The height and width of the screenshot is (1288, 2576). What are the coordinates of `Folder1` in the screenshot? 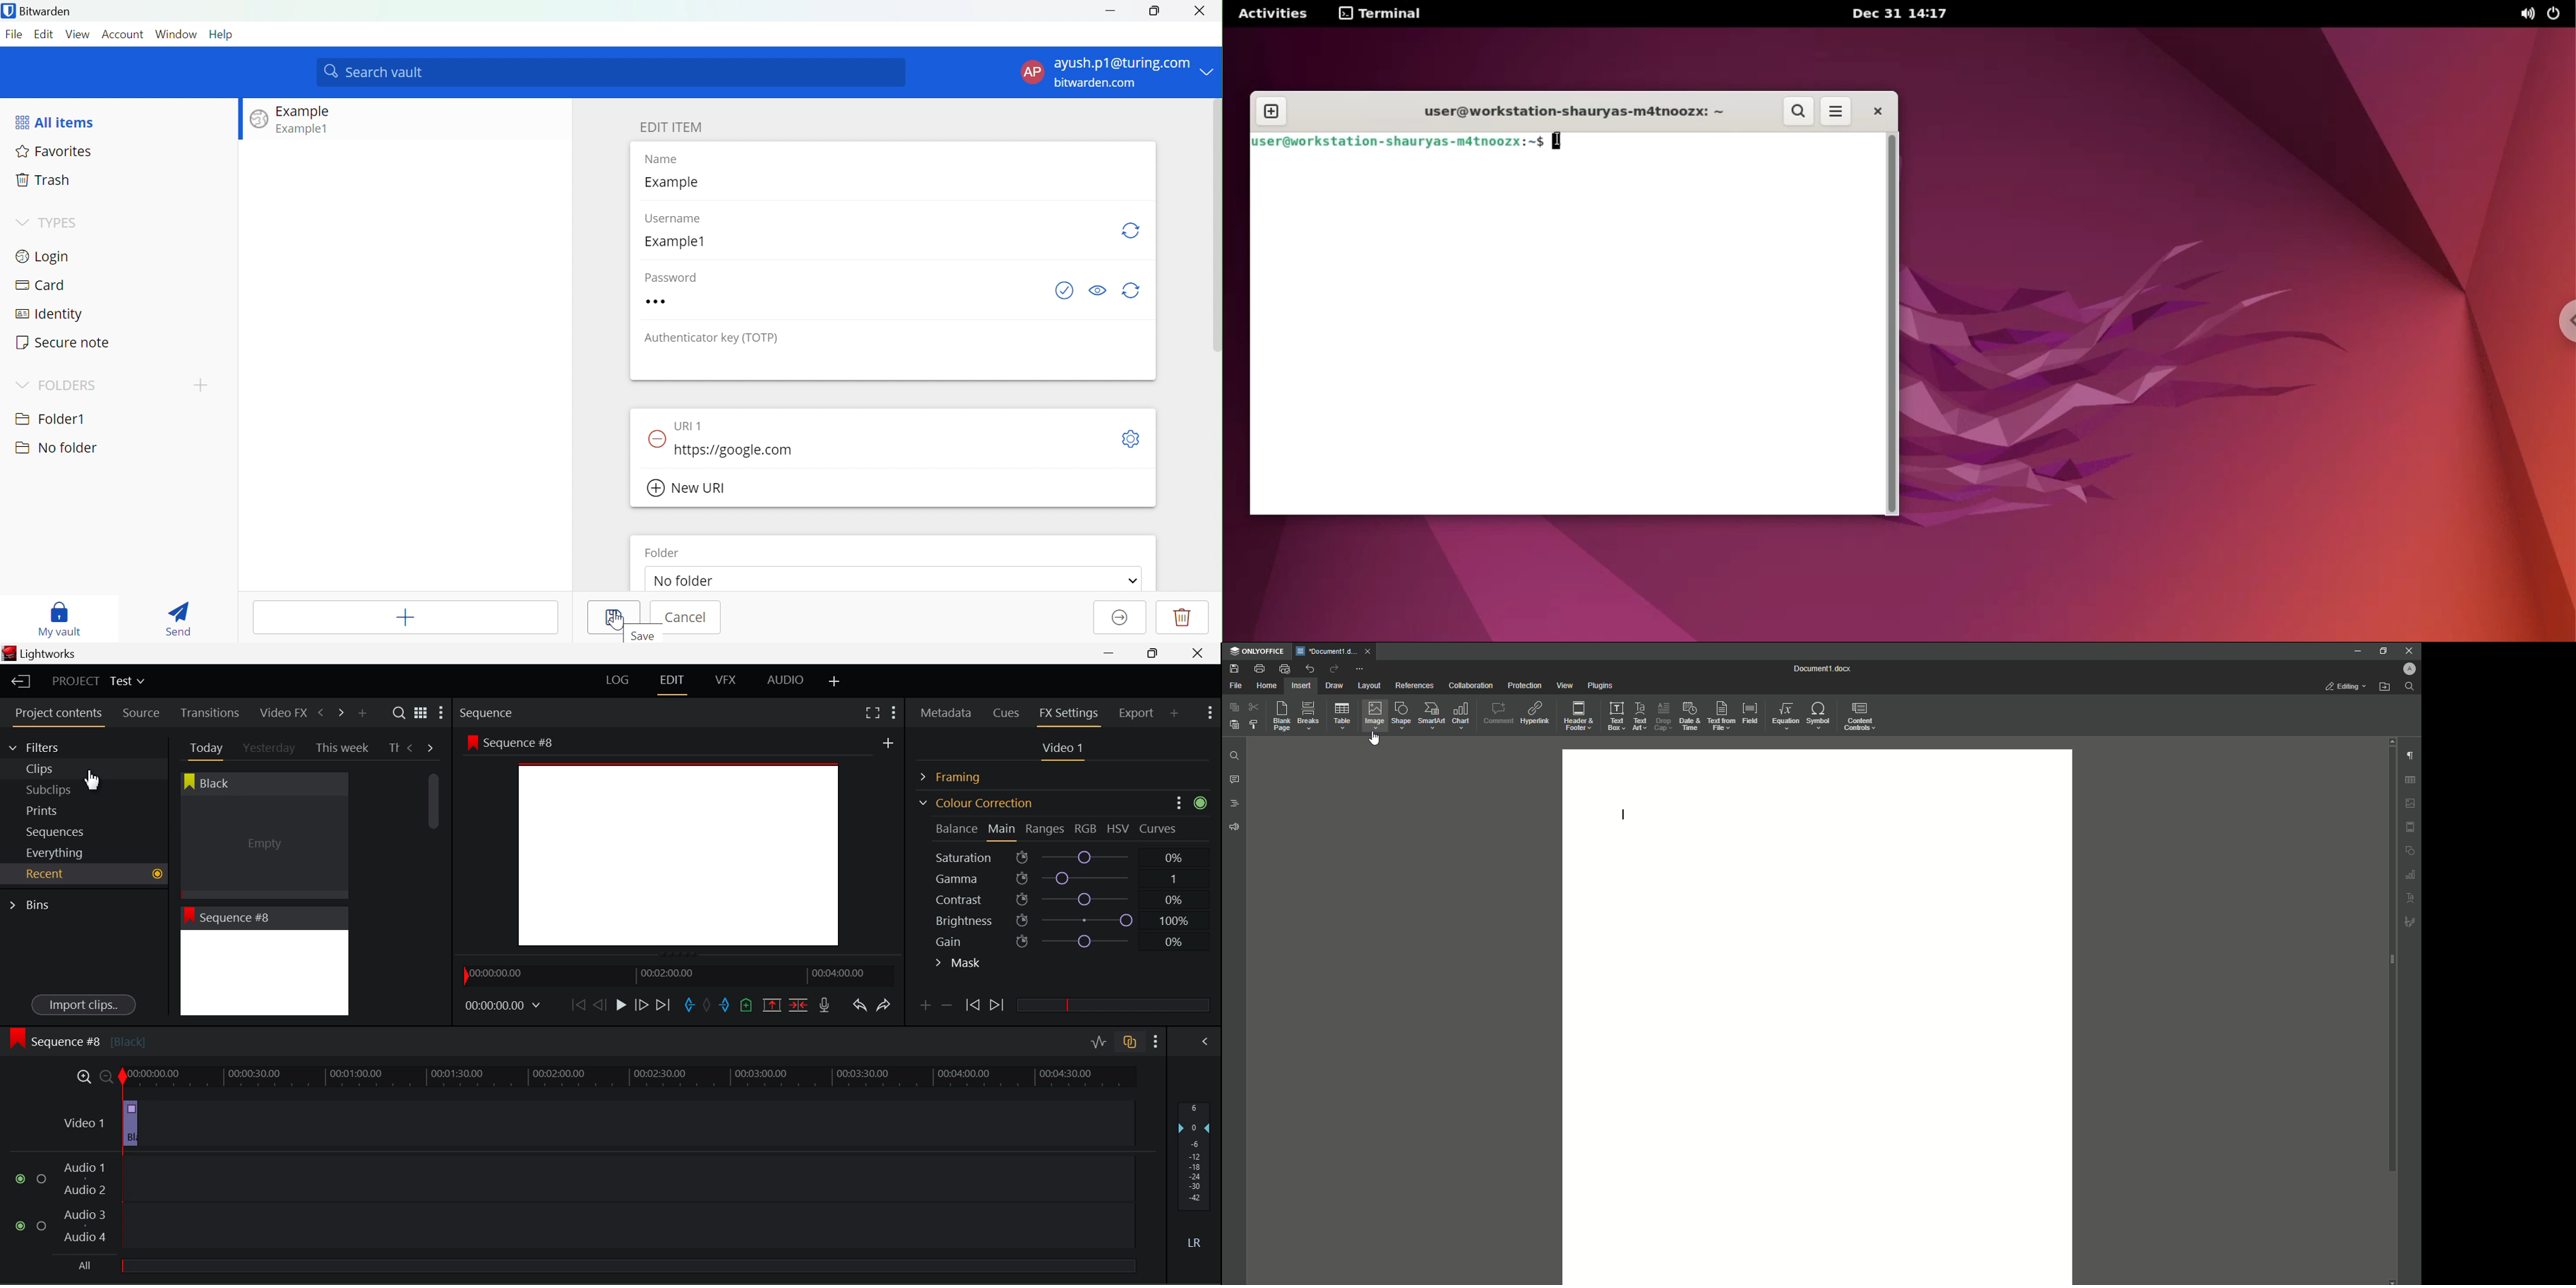 It's located at (51, 417).